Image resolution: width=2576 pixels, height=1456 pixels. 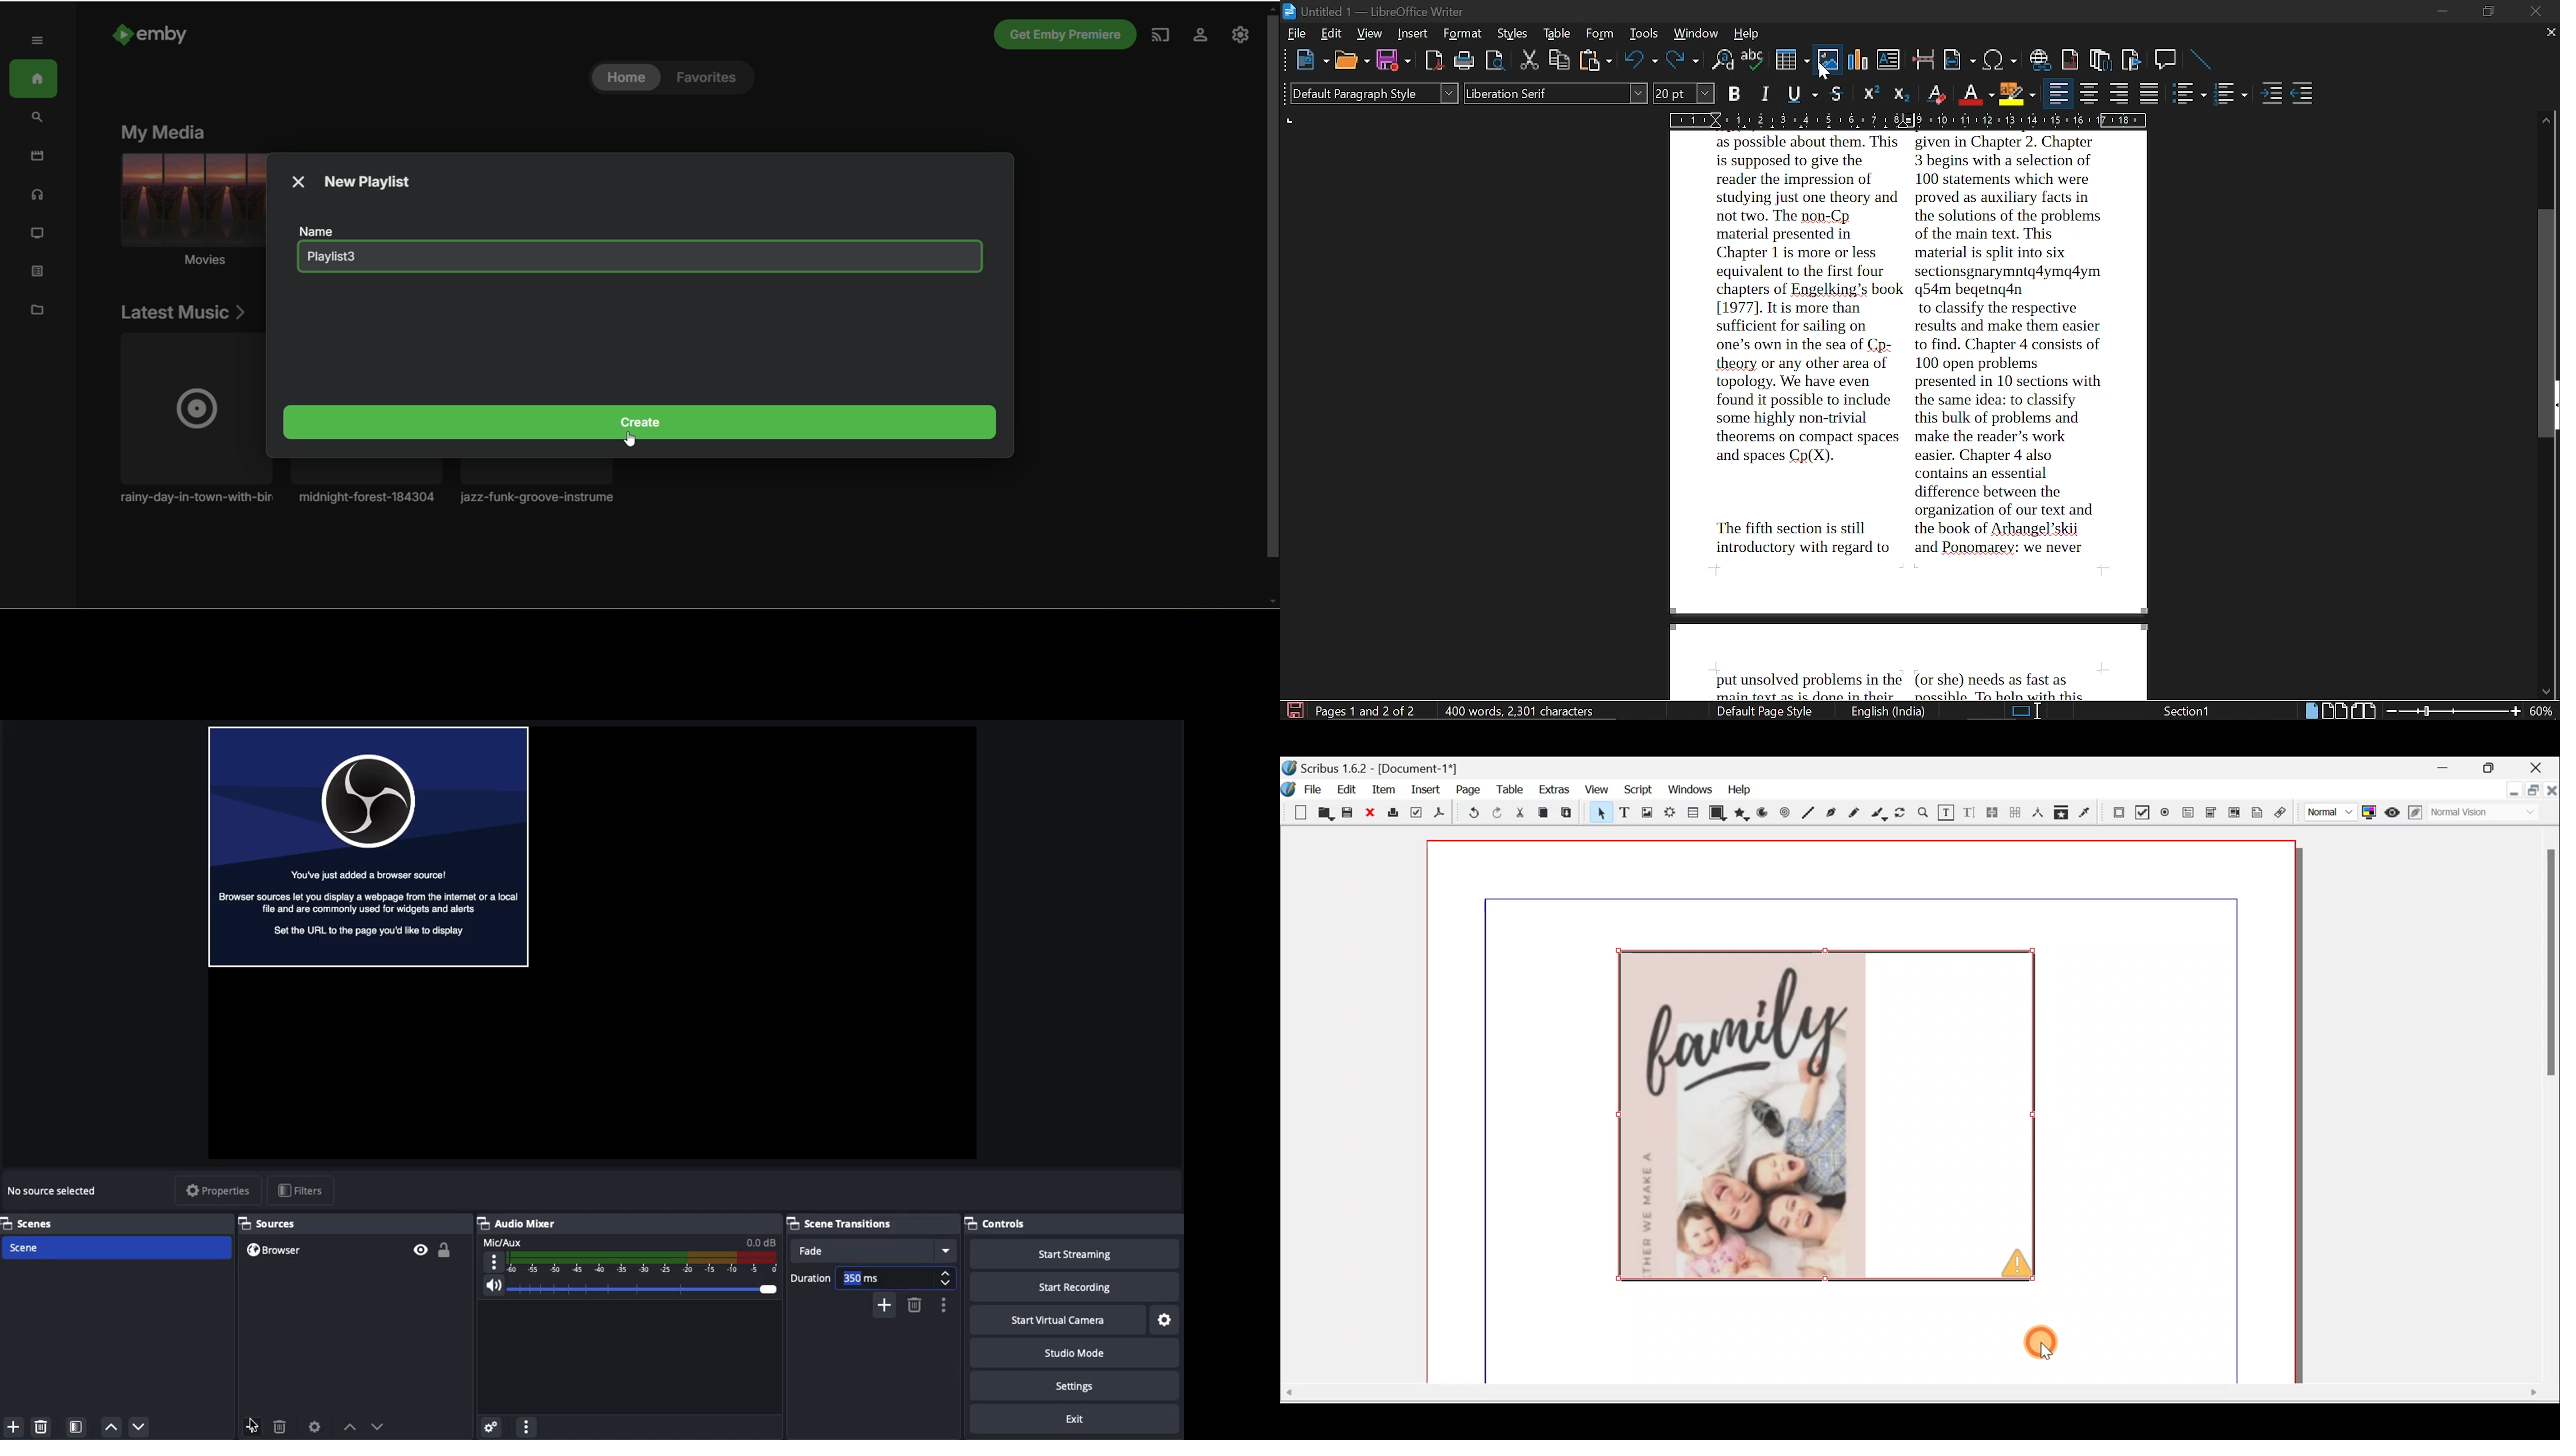 What do you see at coordinates (1724, 59) in the screenshot?
I see `find and replace` at bounding box center [1724, 59].